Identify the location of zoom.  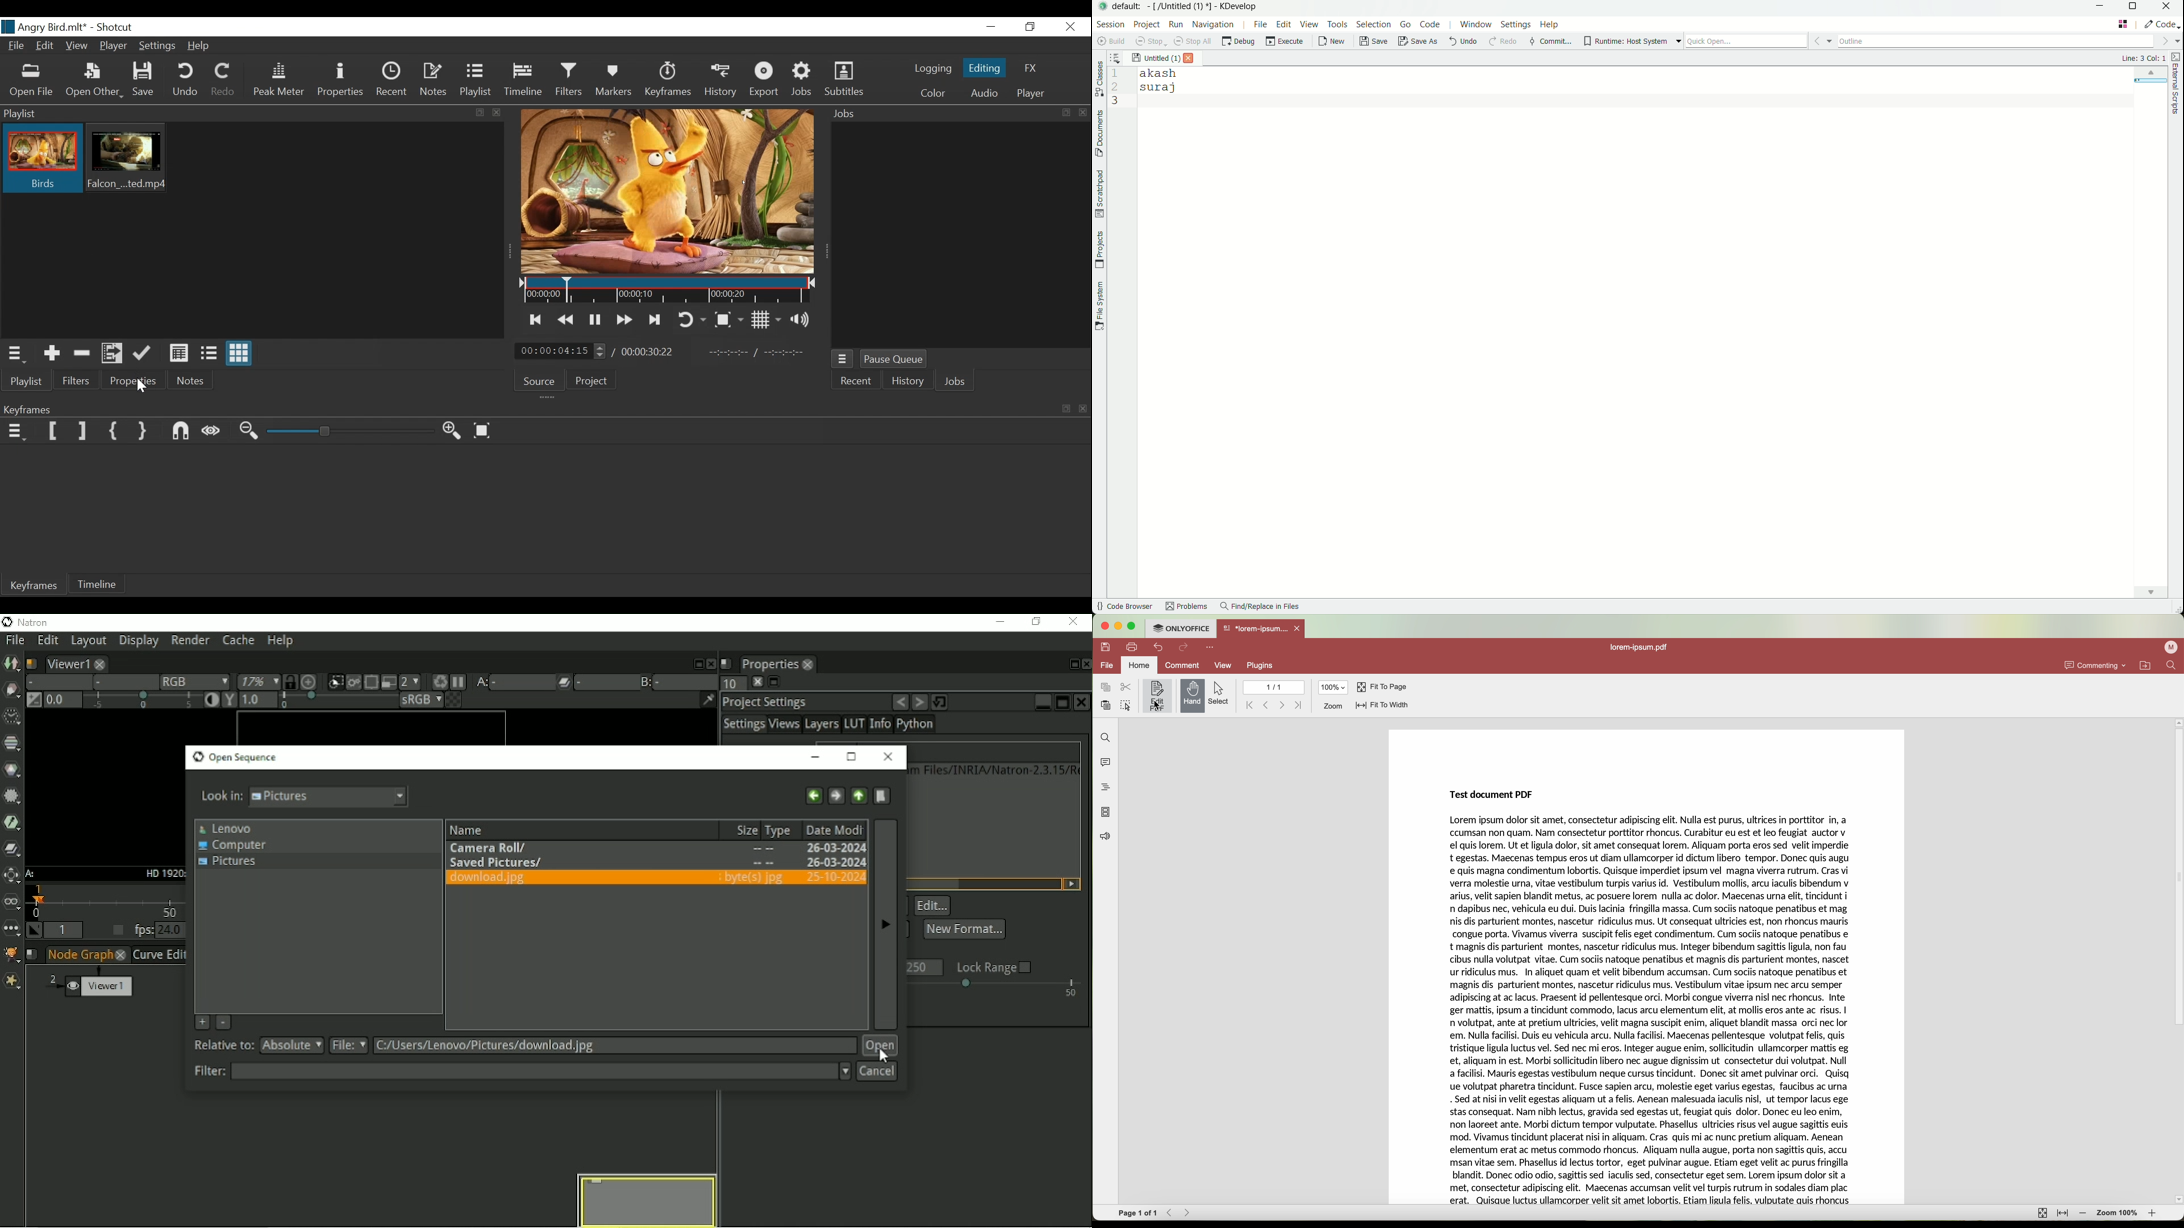
(1333, 706).